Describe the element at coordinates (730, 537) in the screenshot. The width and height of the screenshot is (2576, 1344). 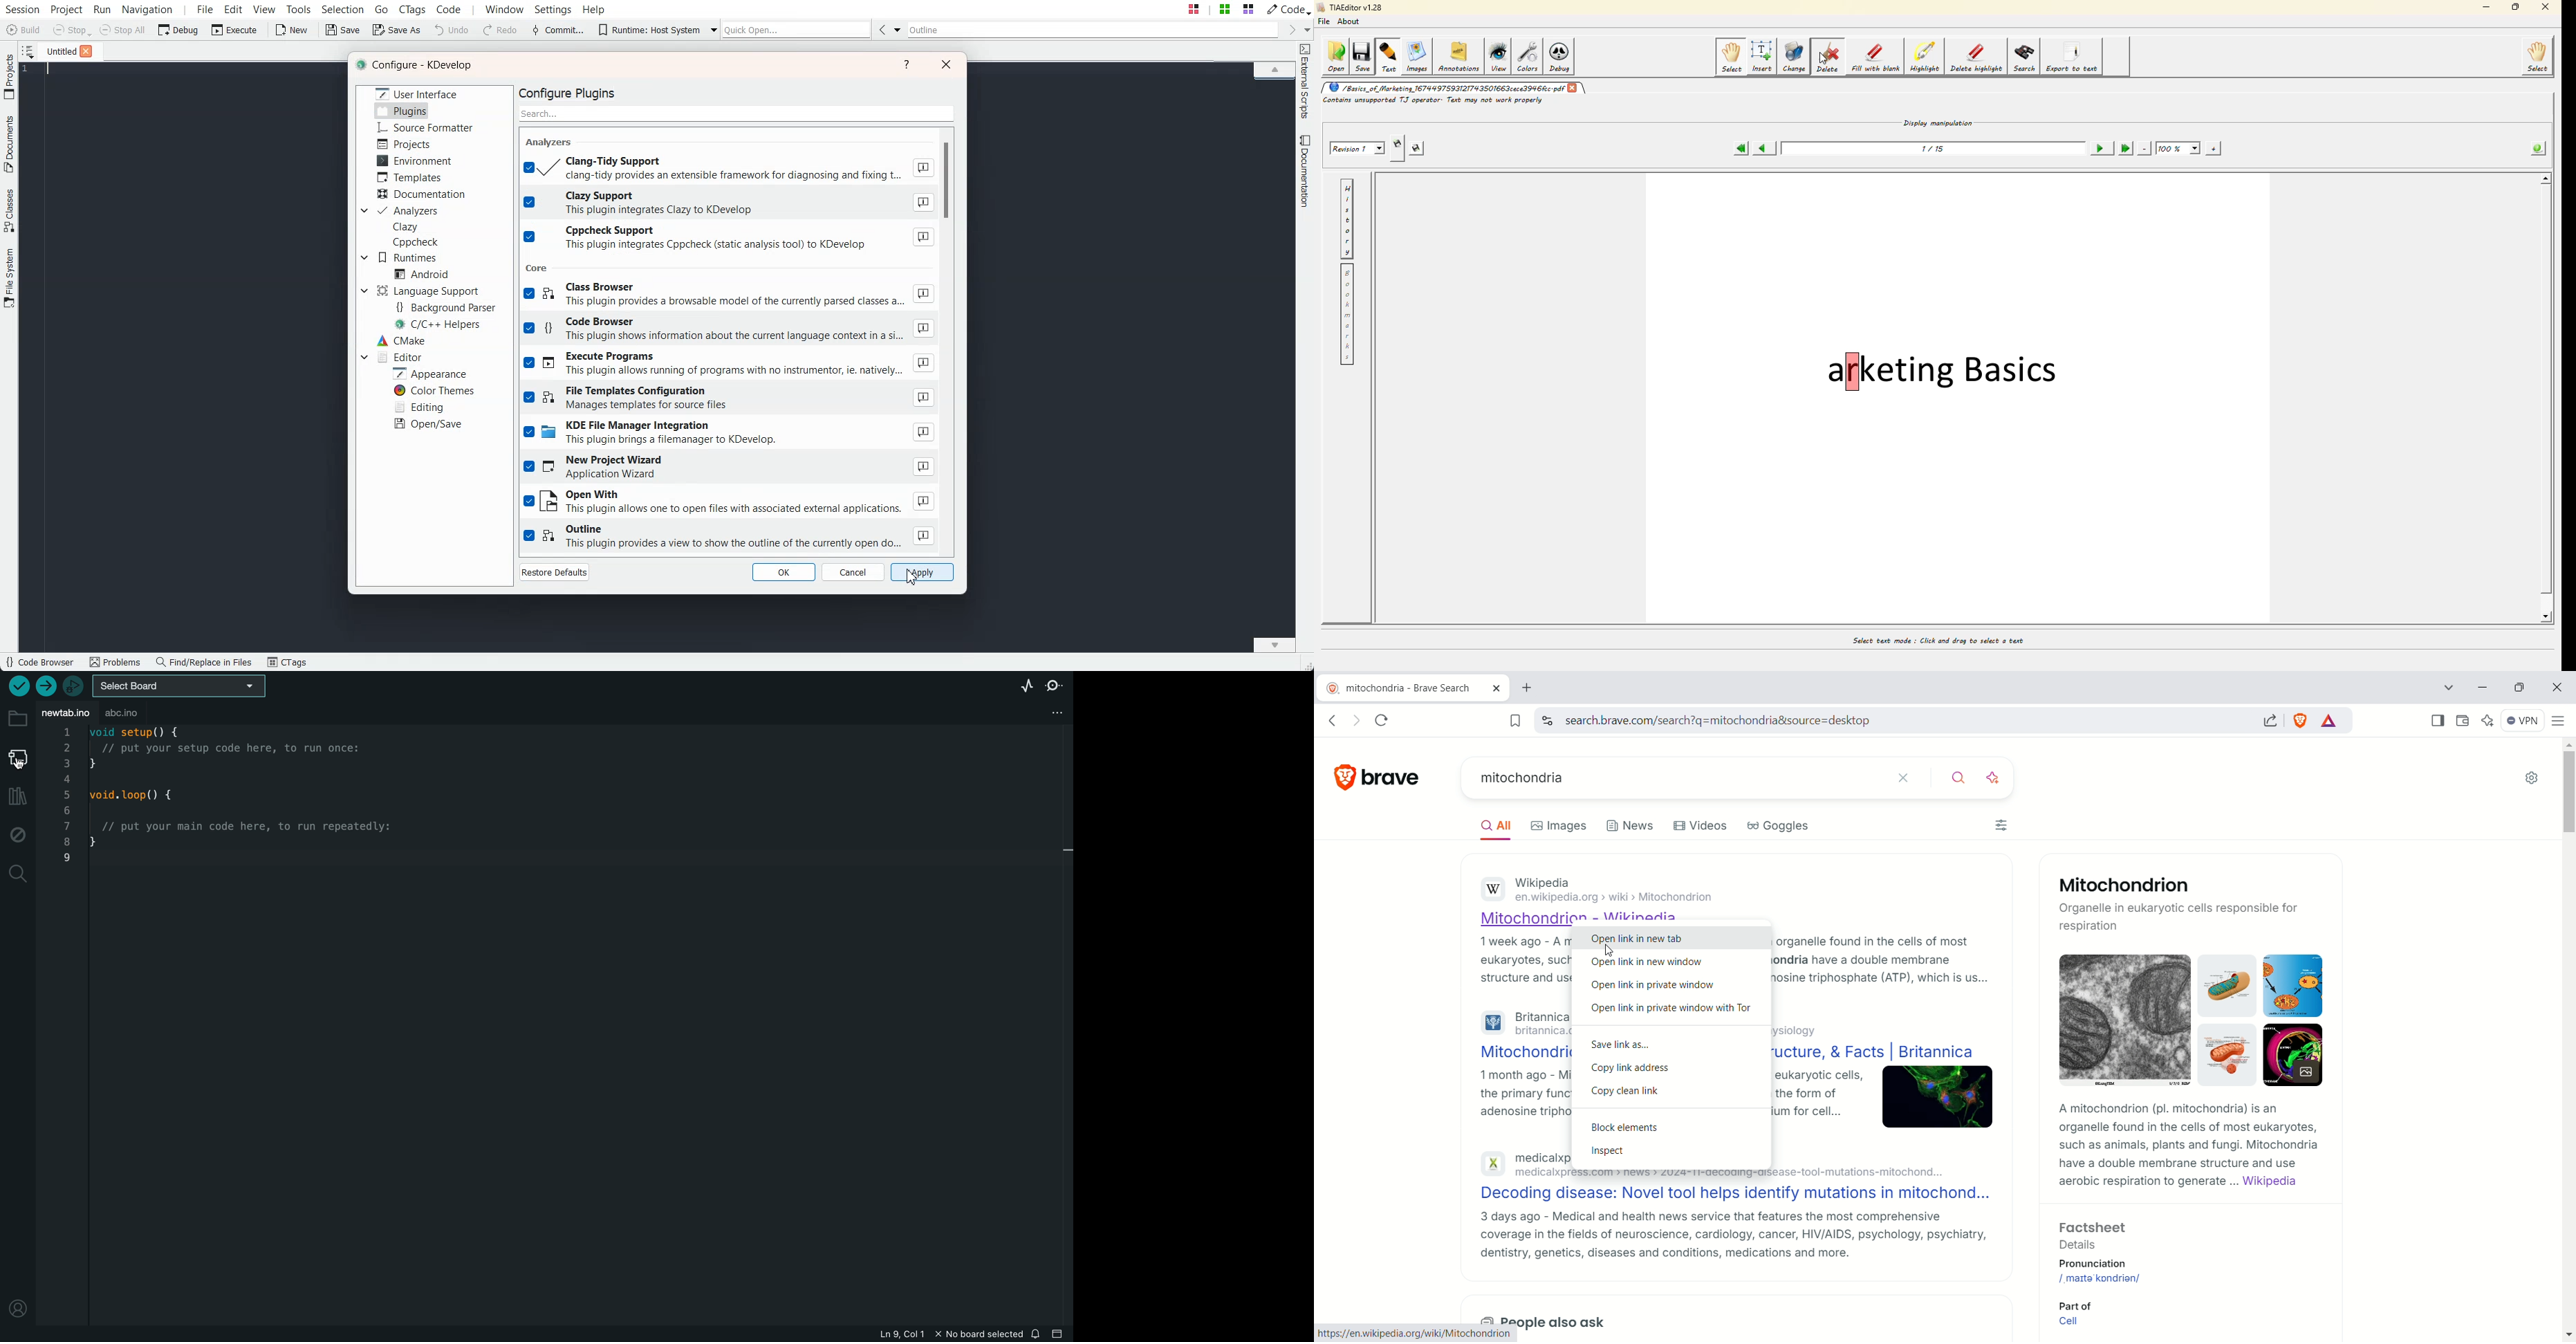
I see `Enable Outline` at that location.